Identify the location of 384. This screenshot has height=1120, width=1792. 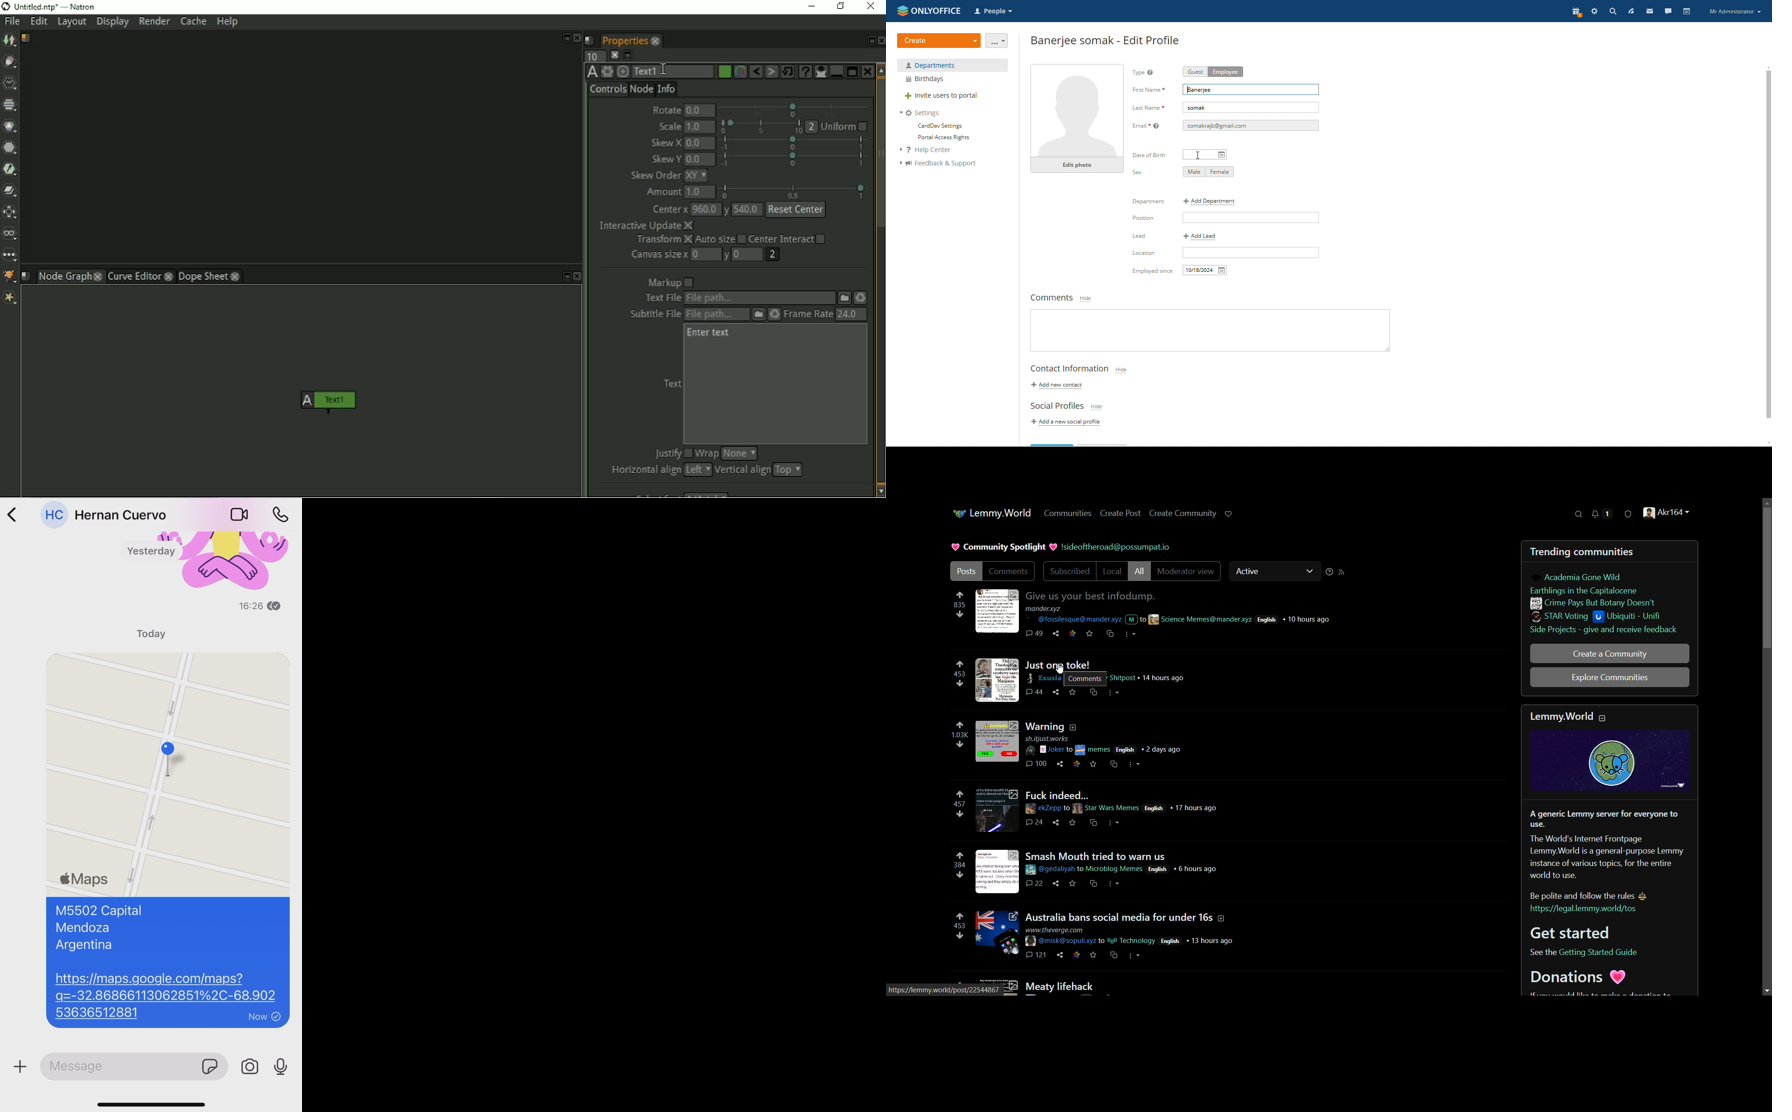
(960, 865).